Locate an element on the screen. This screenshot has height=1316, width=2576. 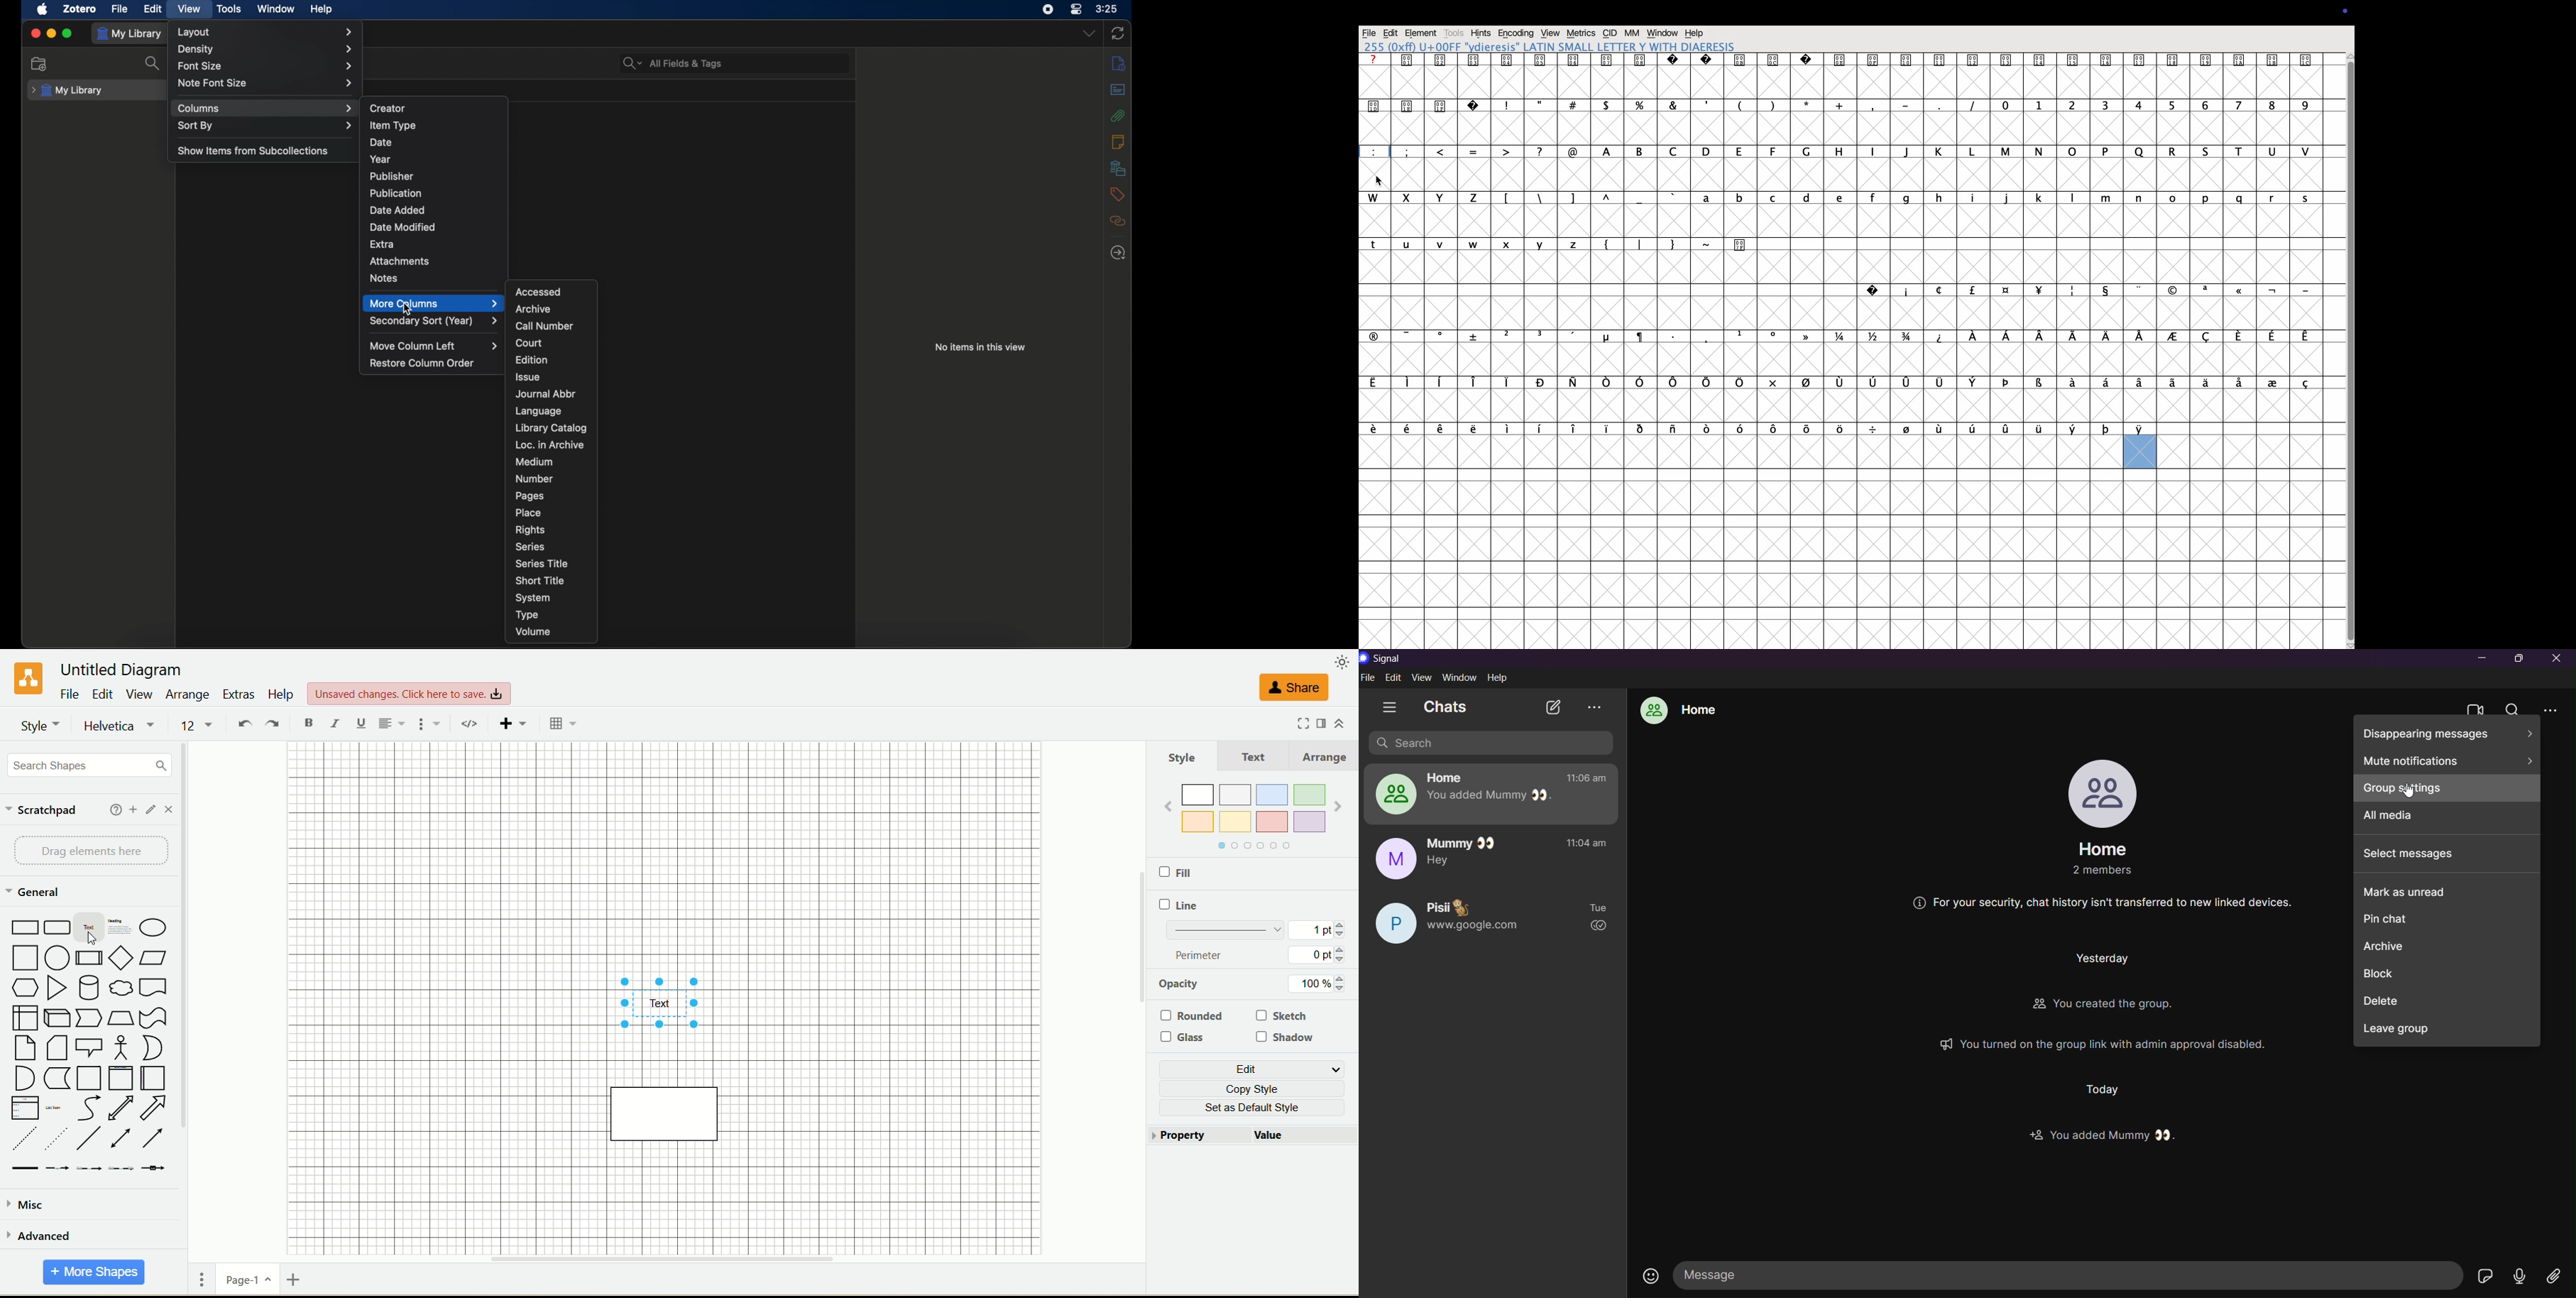
edit is located at coordinates (104, 694).